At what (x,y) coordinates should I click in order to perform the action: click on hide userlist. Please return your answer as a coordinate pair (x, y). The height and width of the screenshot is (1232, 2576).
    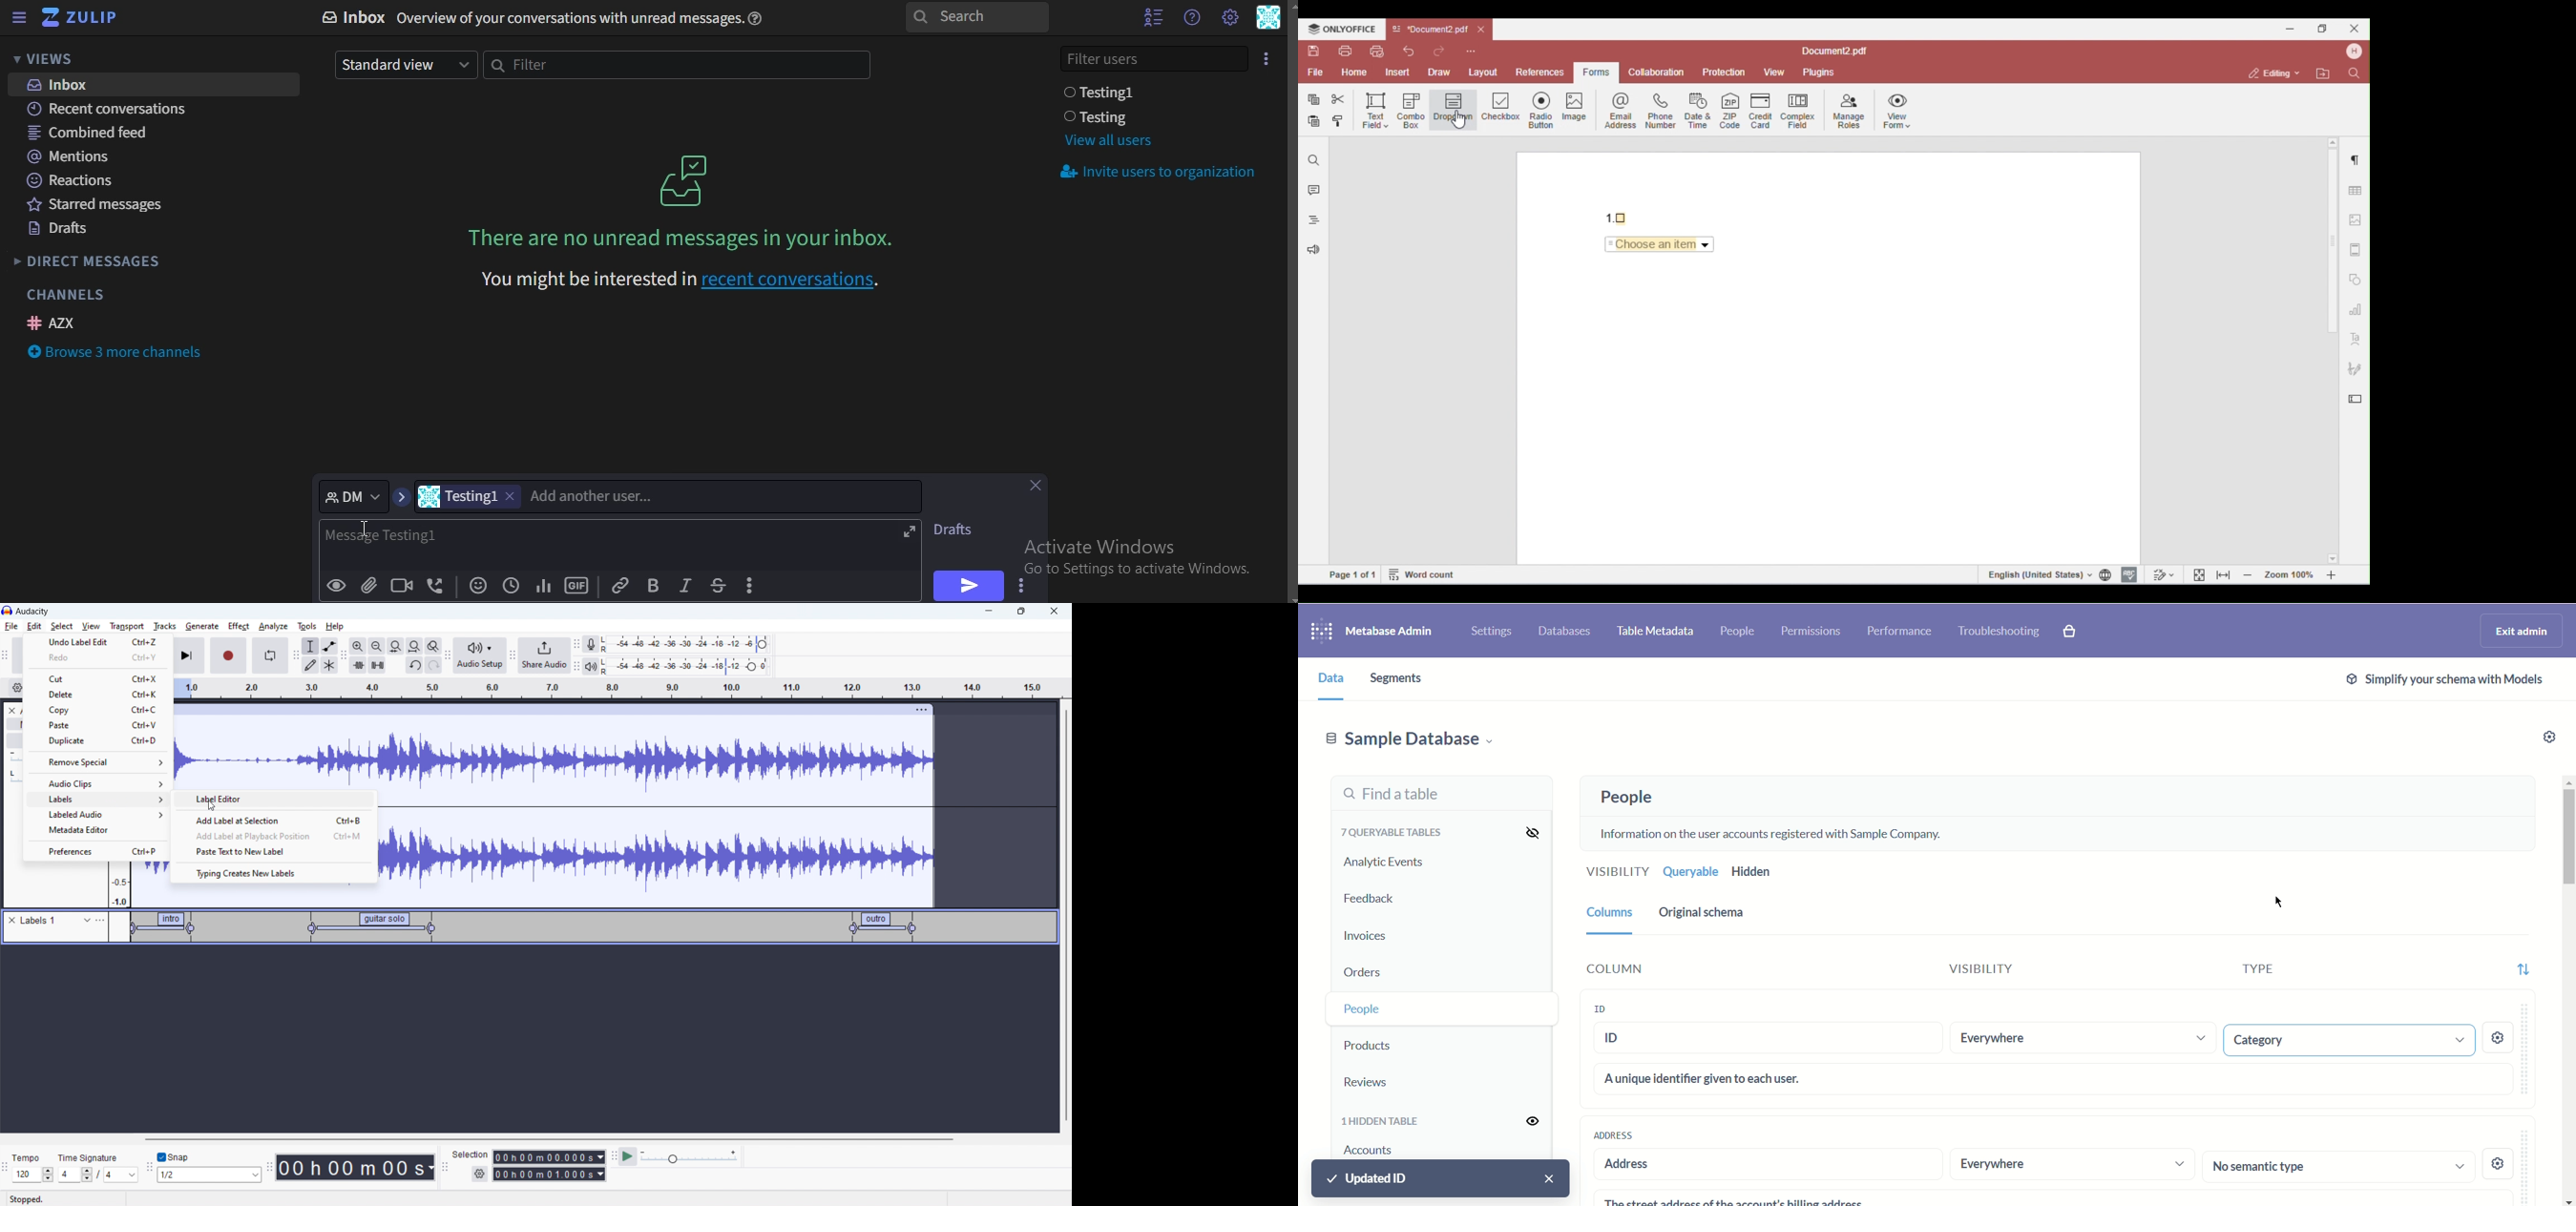
    Looking at the image, I should click on (1148, 17).